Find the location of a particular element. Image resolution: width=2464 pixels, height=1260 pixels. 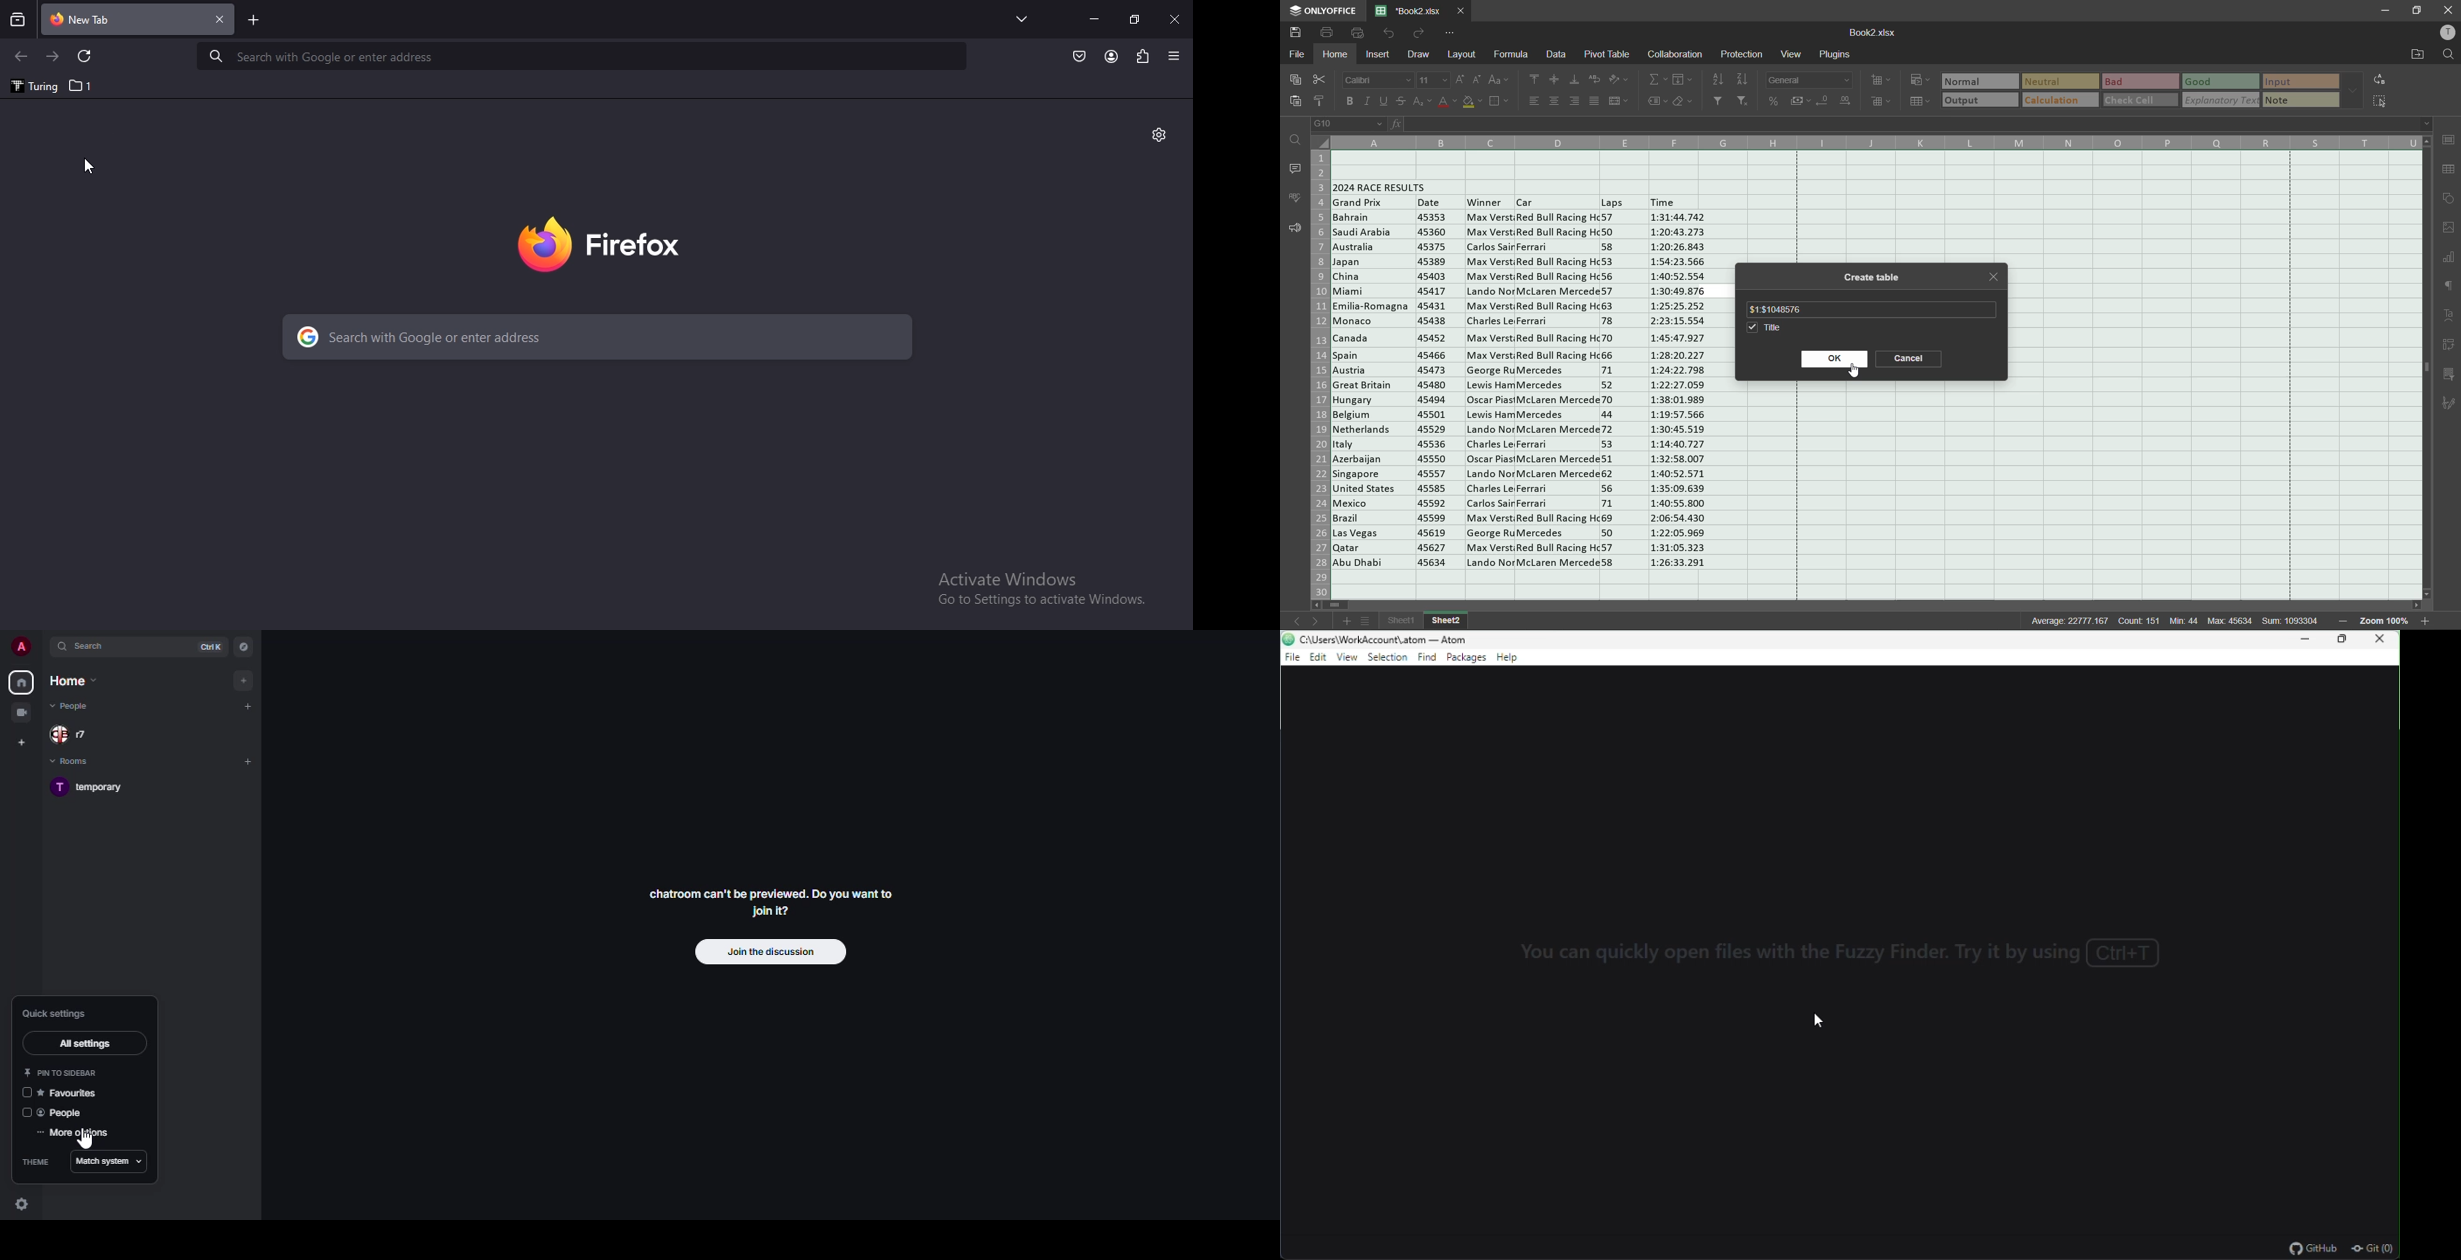

extensions is located at coordinates (1143, 57).